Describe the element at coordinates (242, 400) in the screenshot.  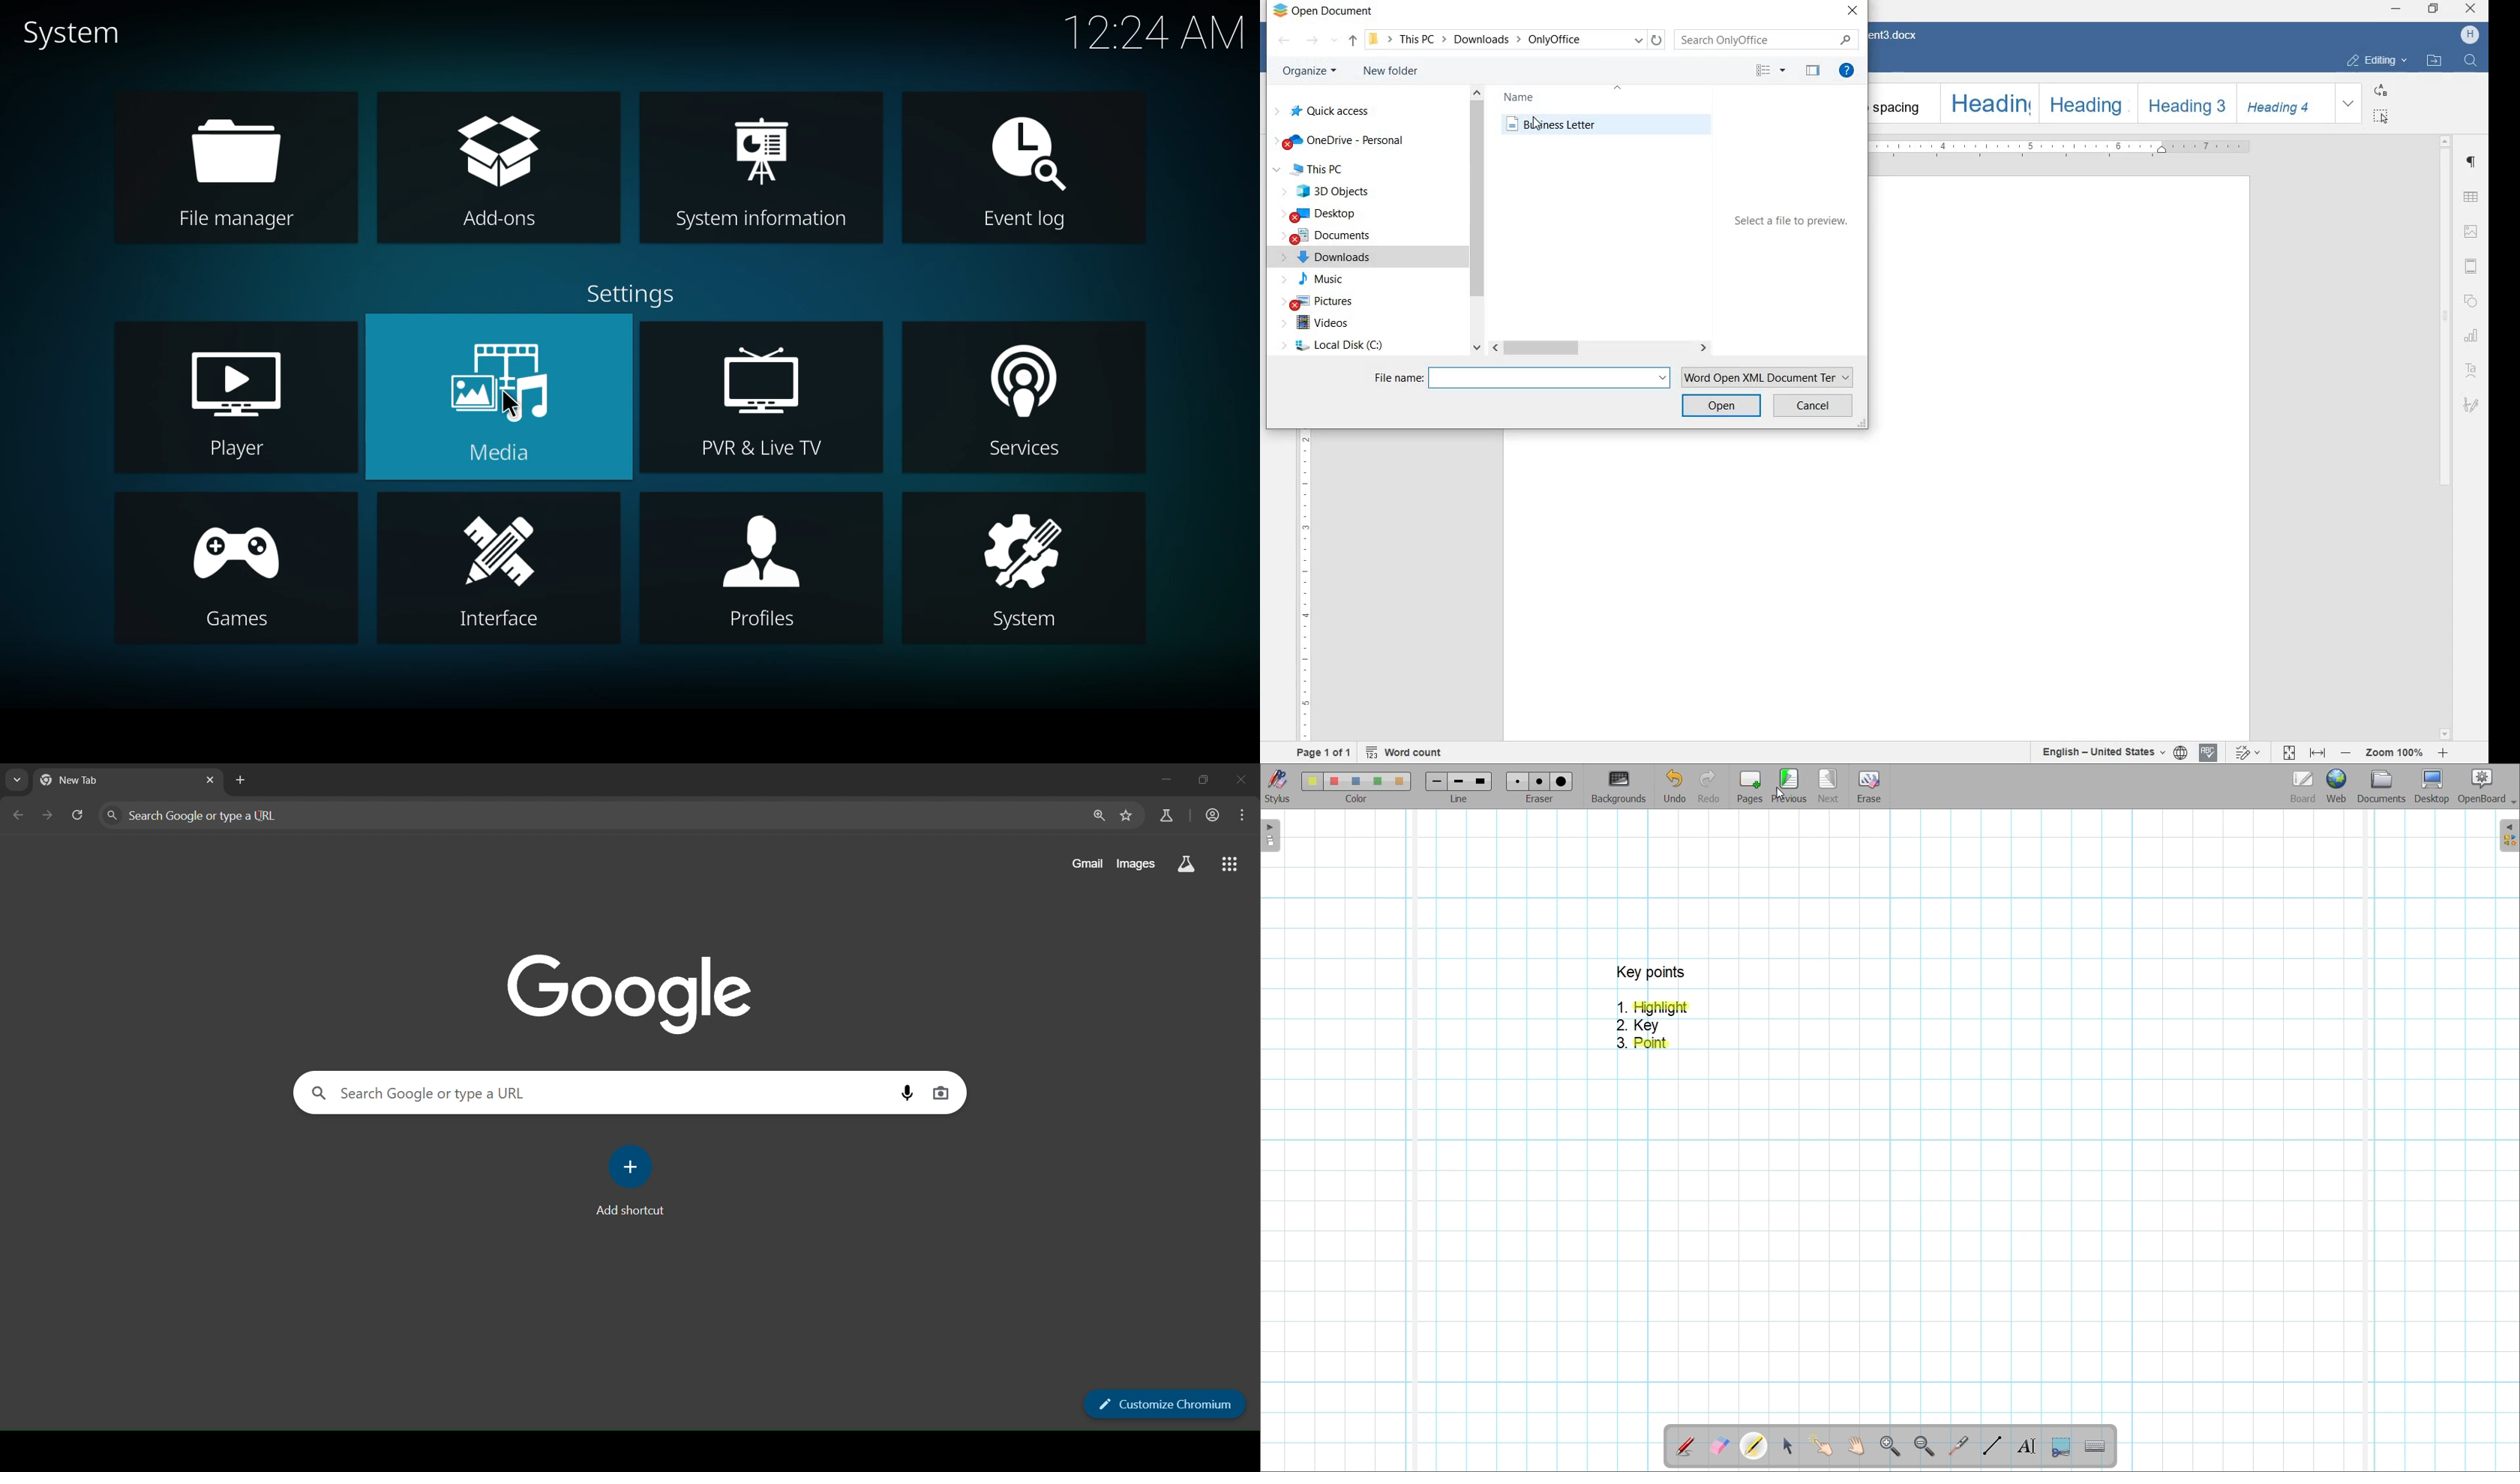
I see `player` at that location.